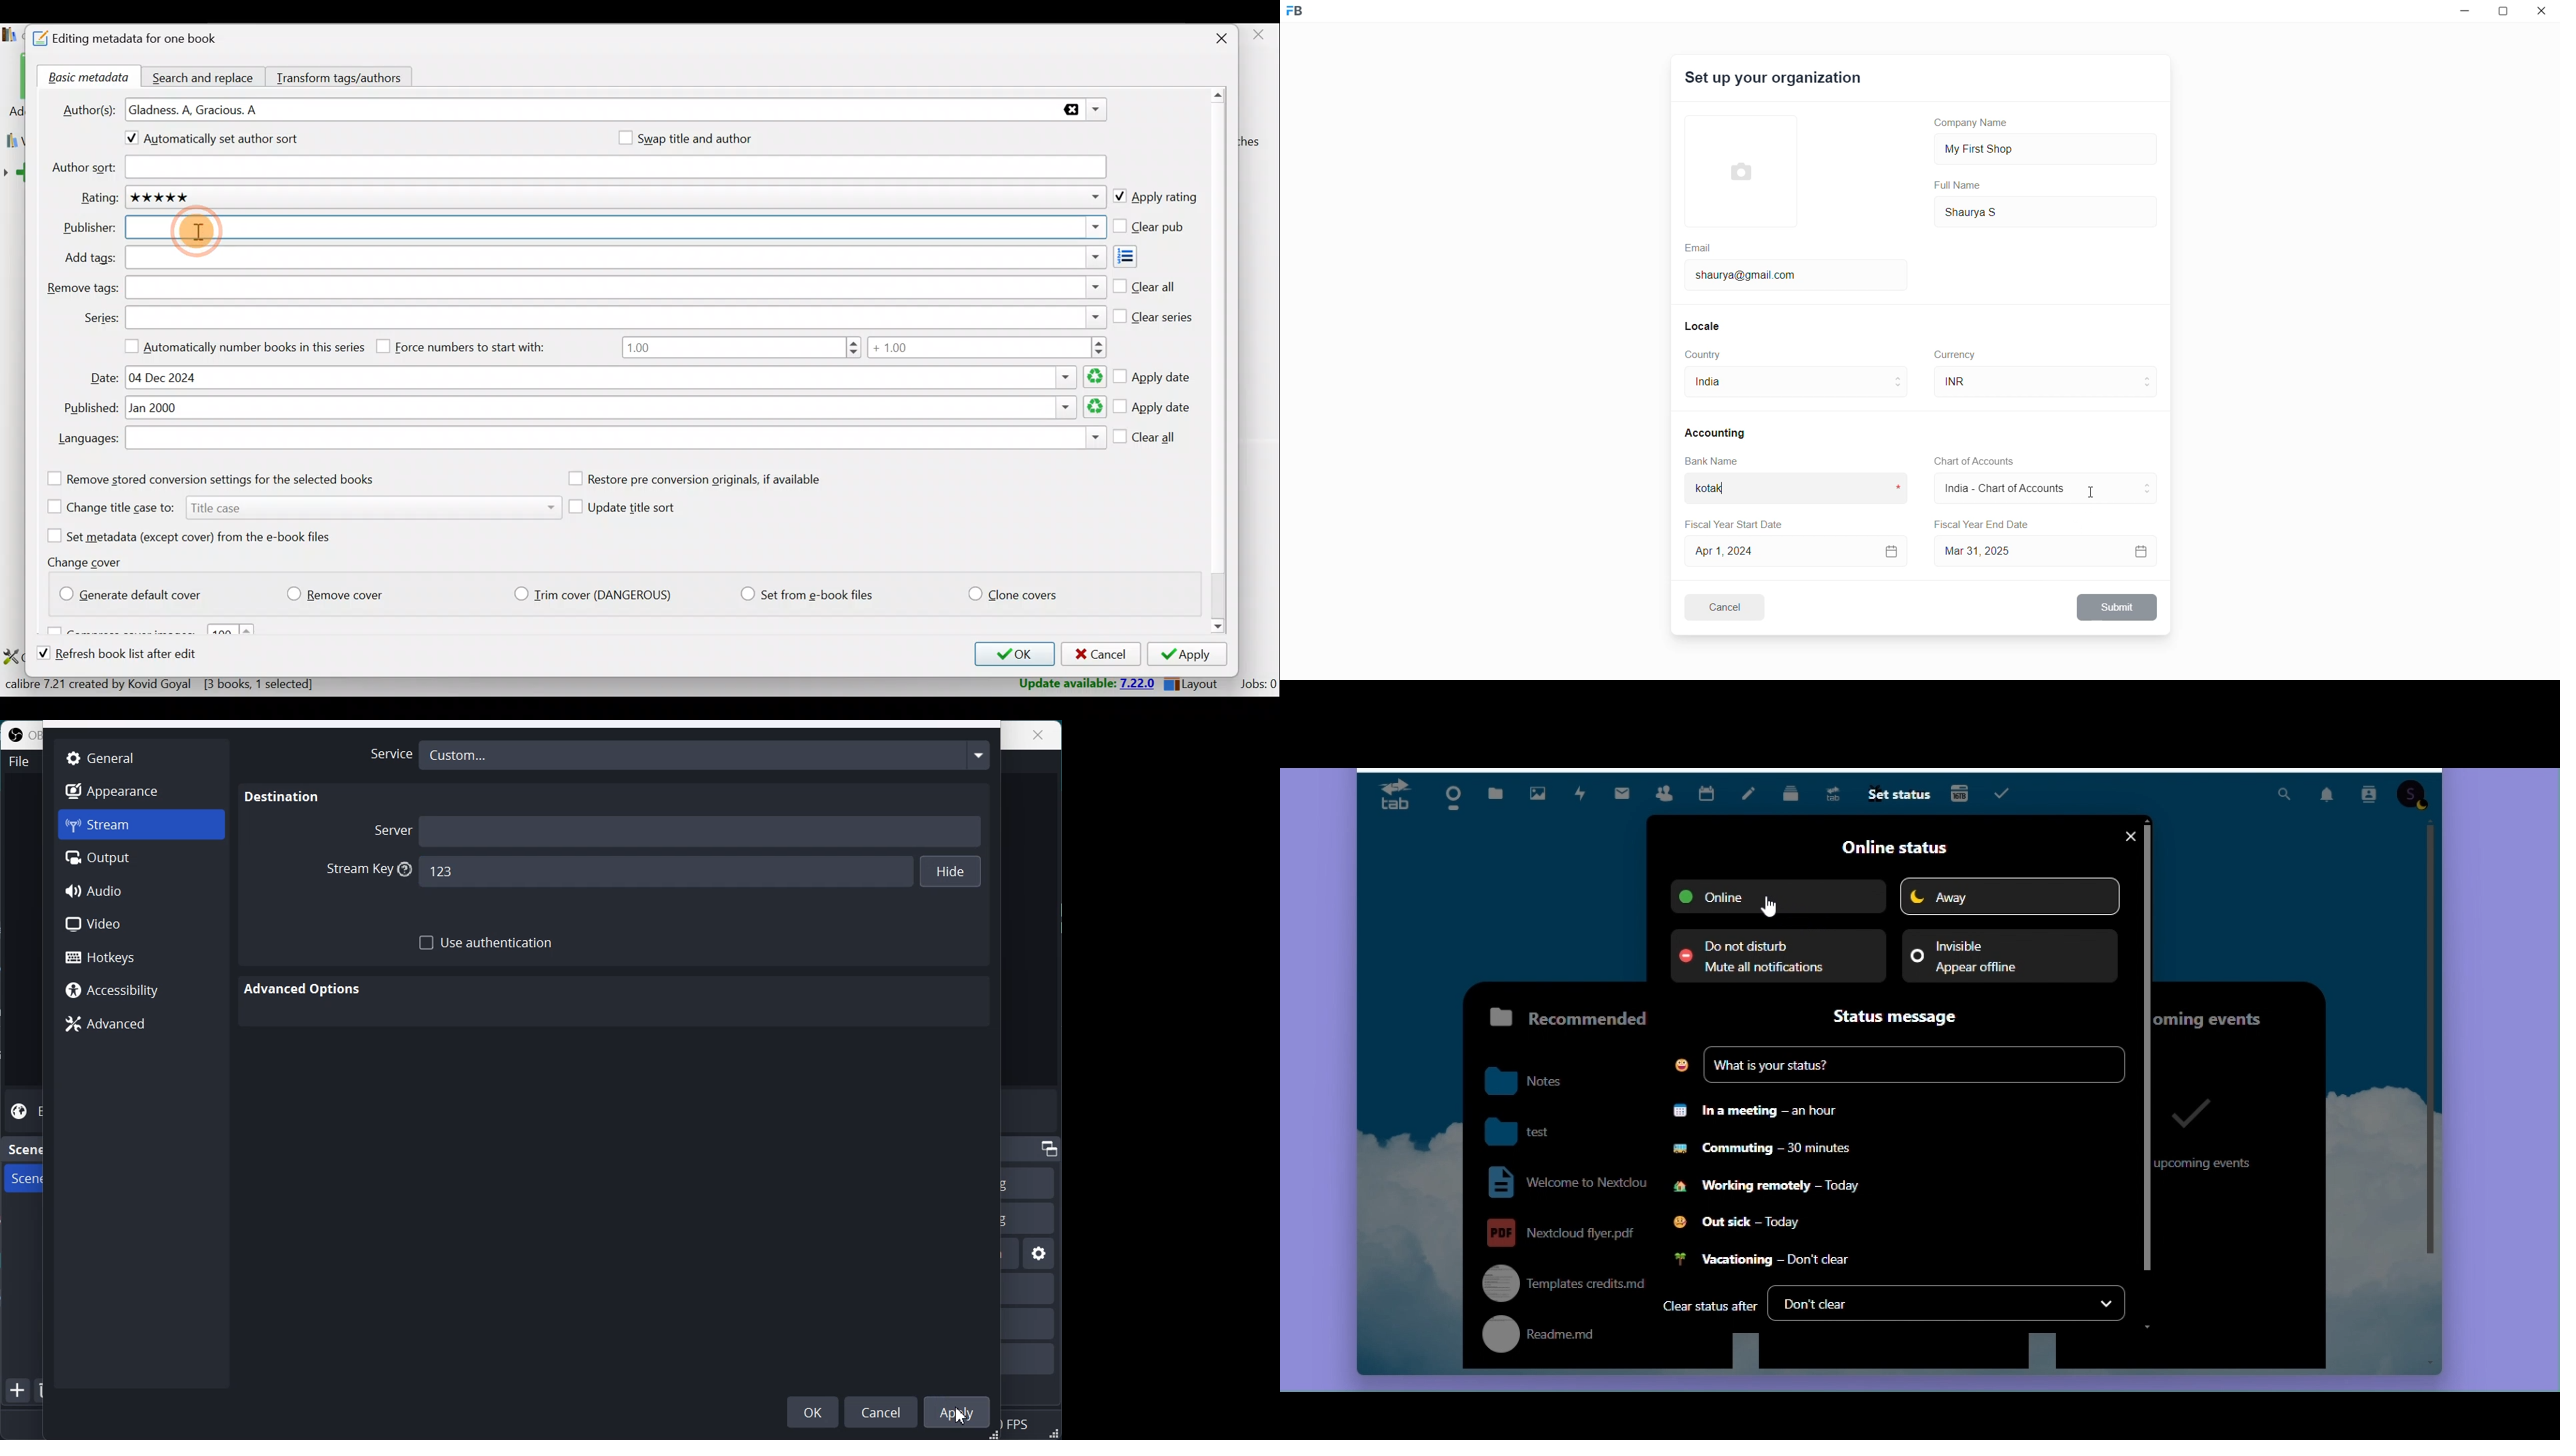  Describe the element at coordinates (1137, 257) in the screenshot. I see `Add tags` at that location.